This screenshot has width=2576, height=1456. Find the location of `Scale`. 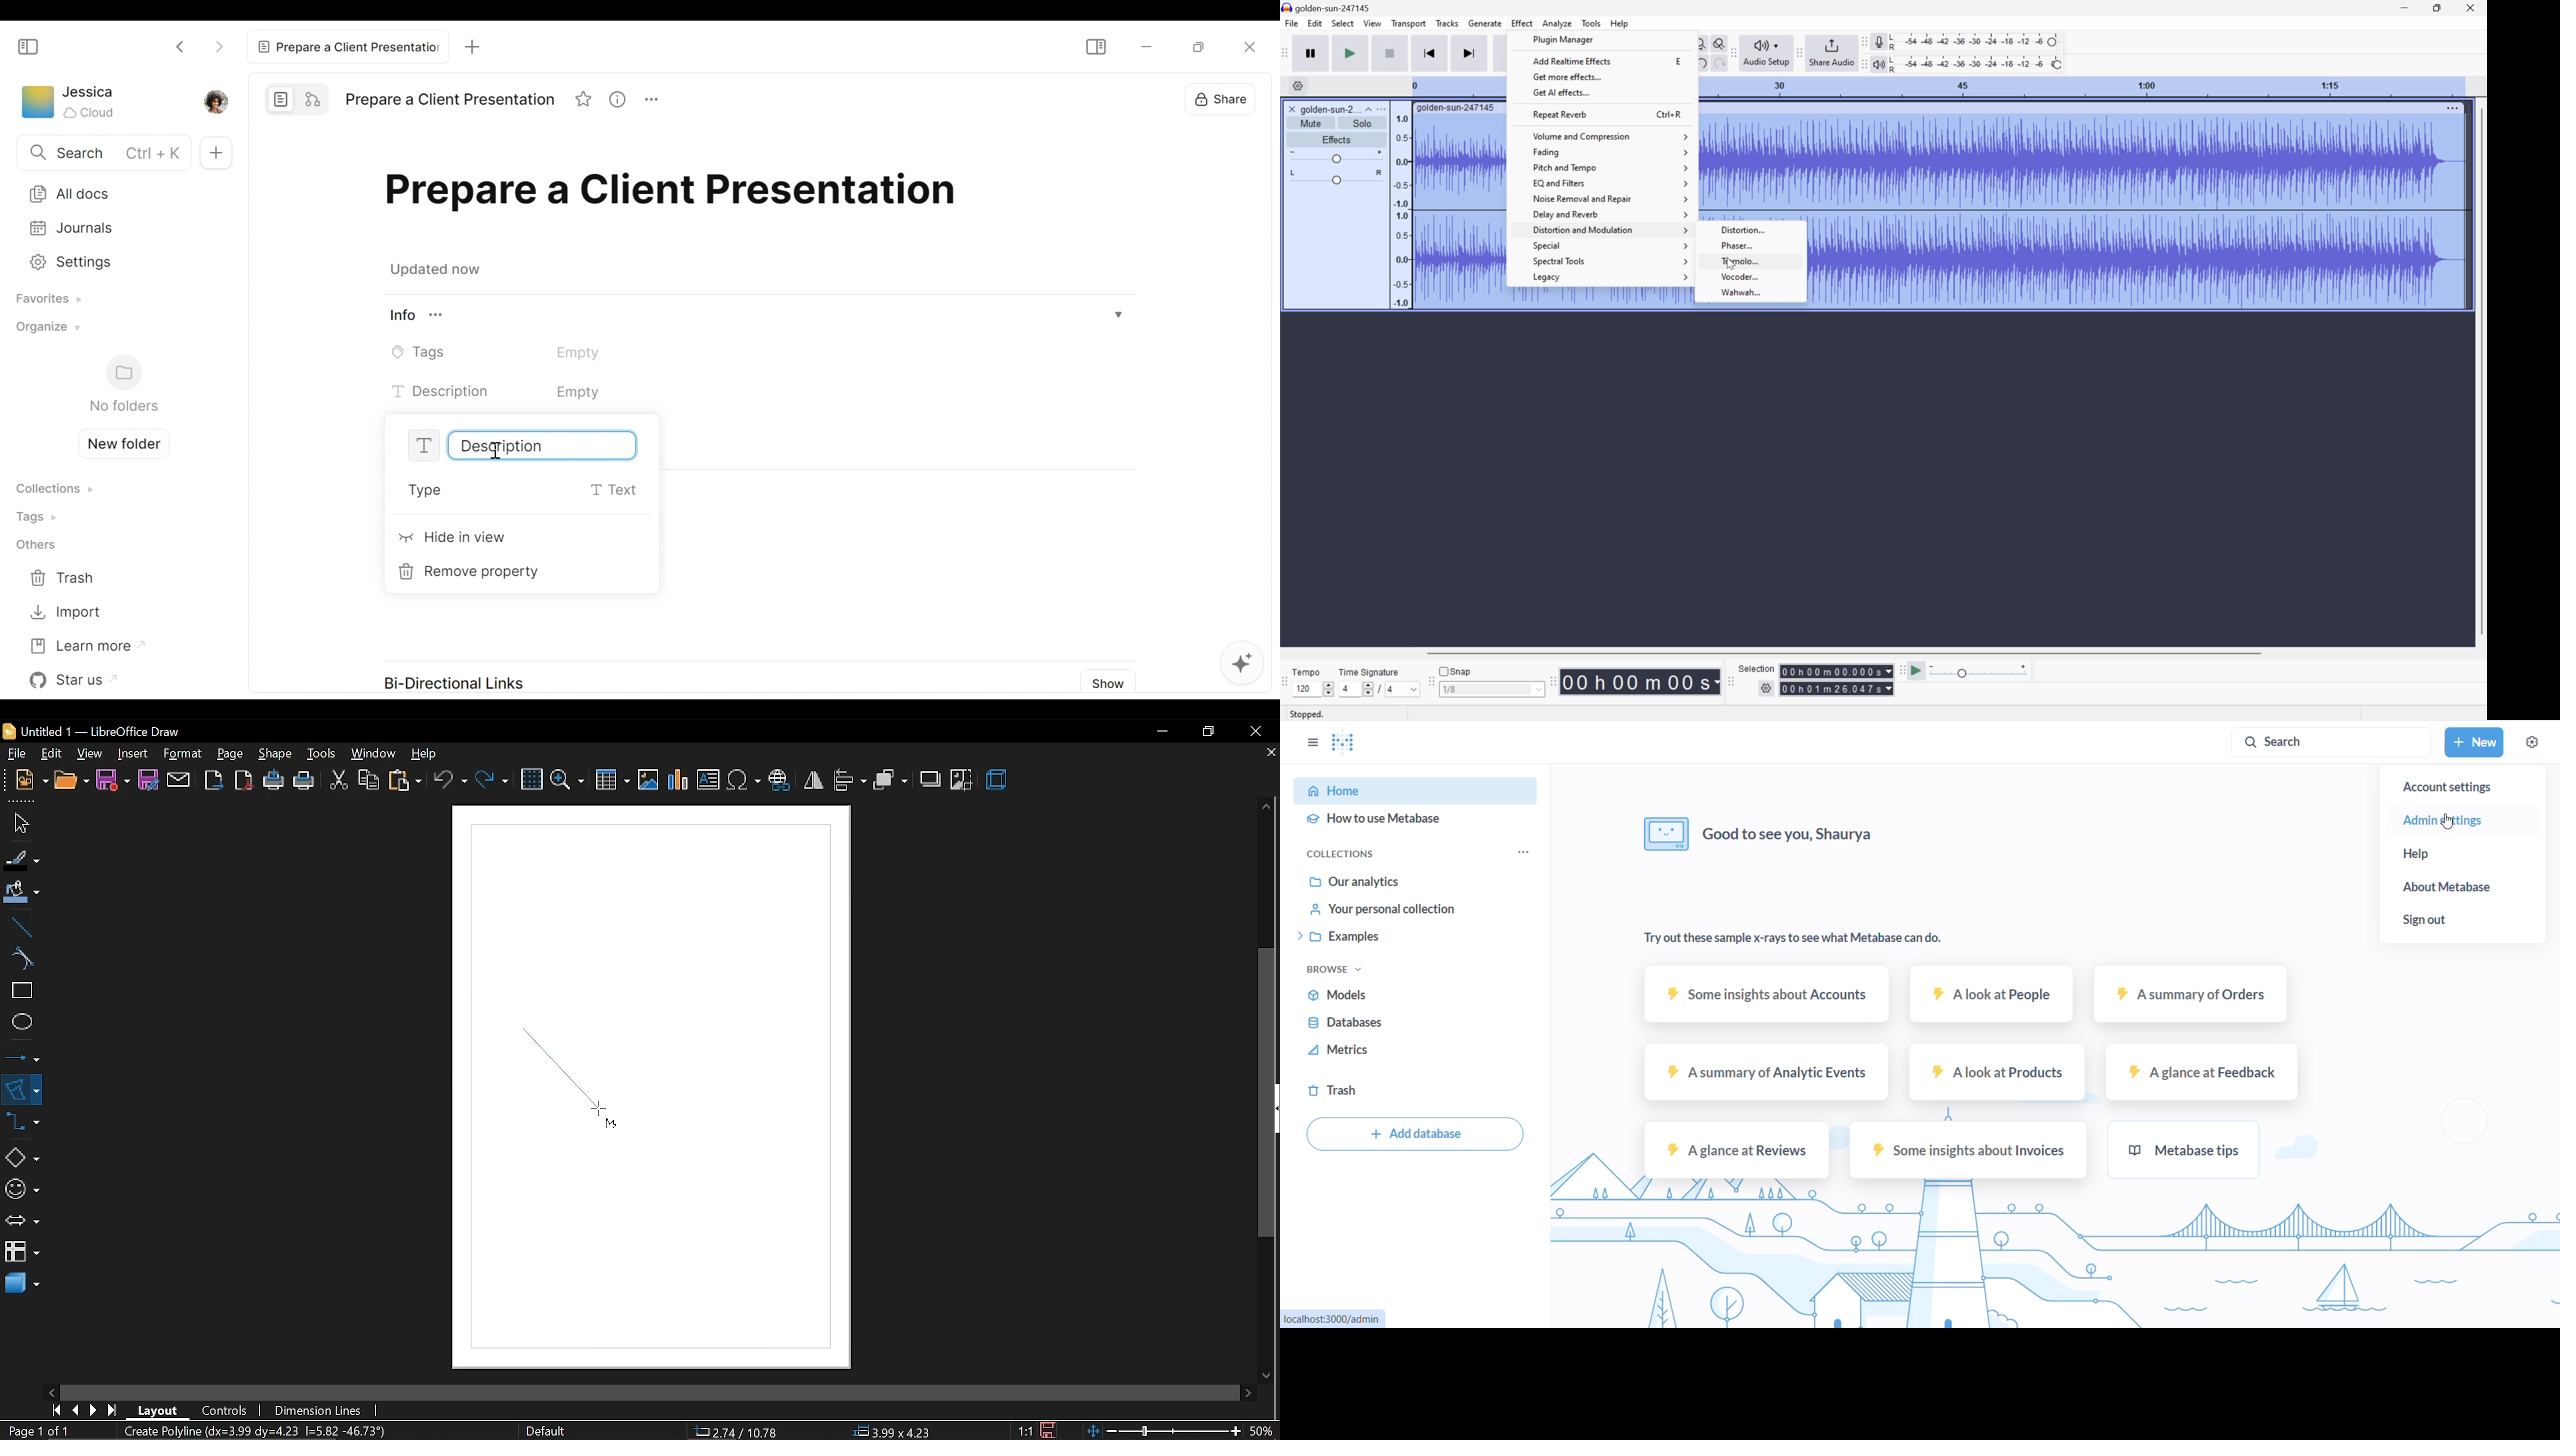

Scale is located at coordinates (2082, 87).